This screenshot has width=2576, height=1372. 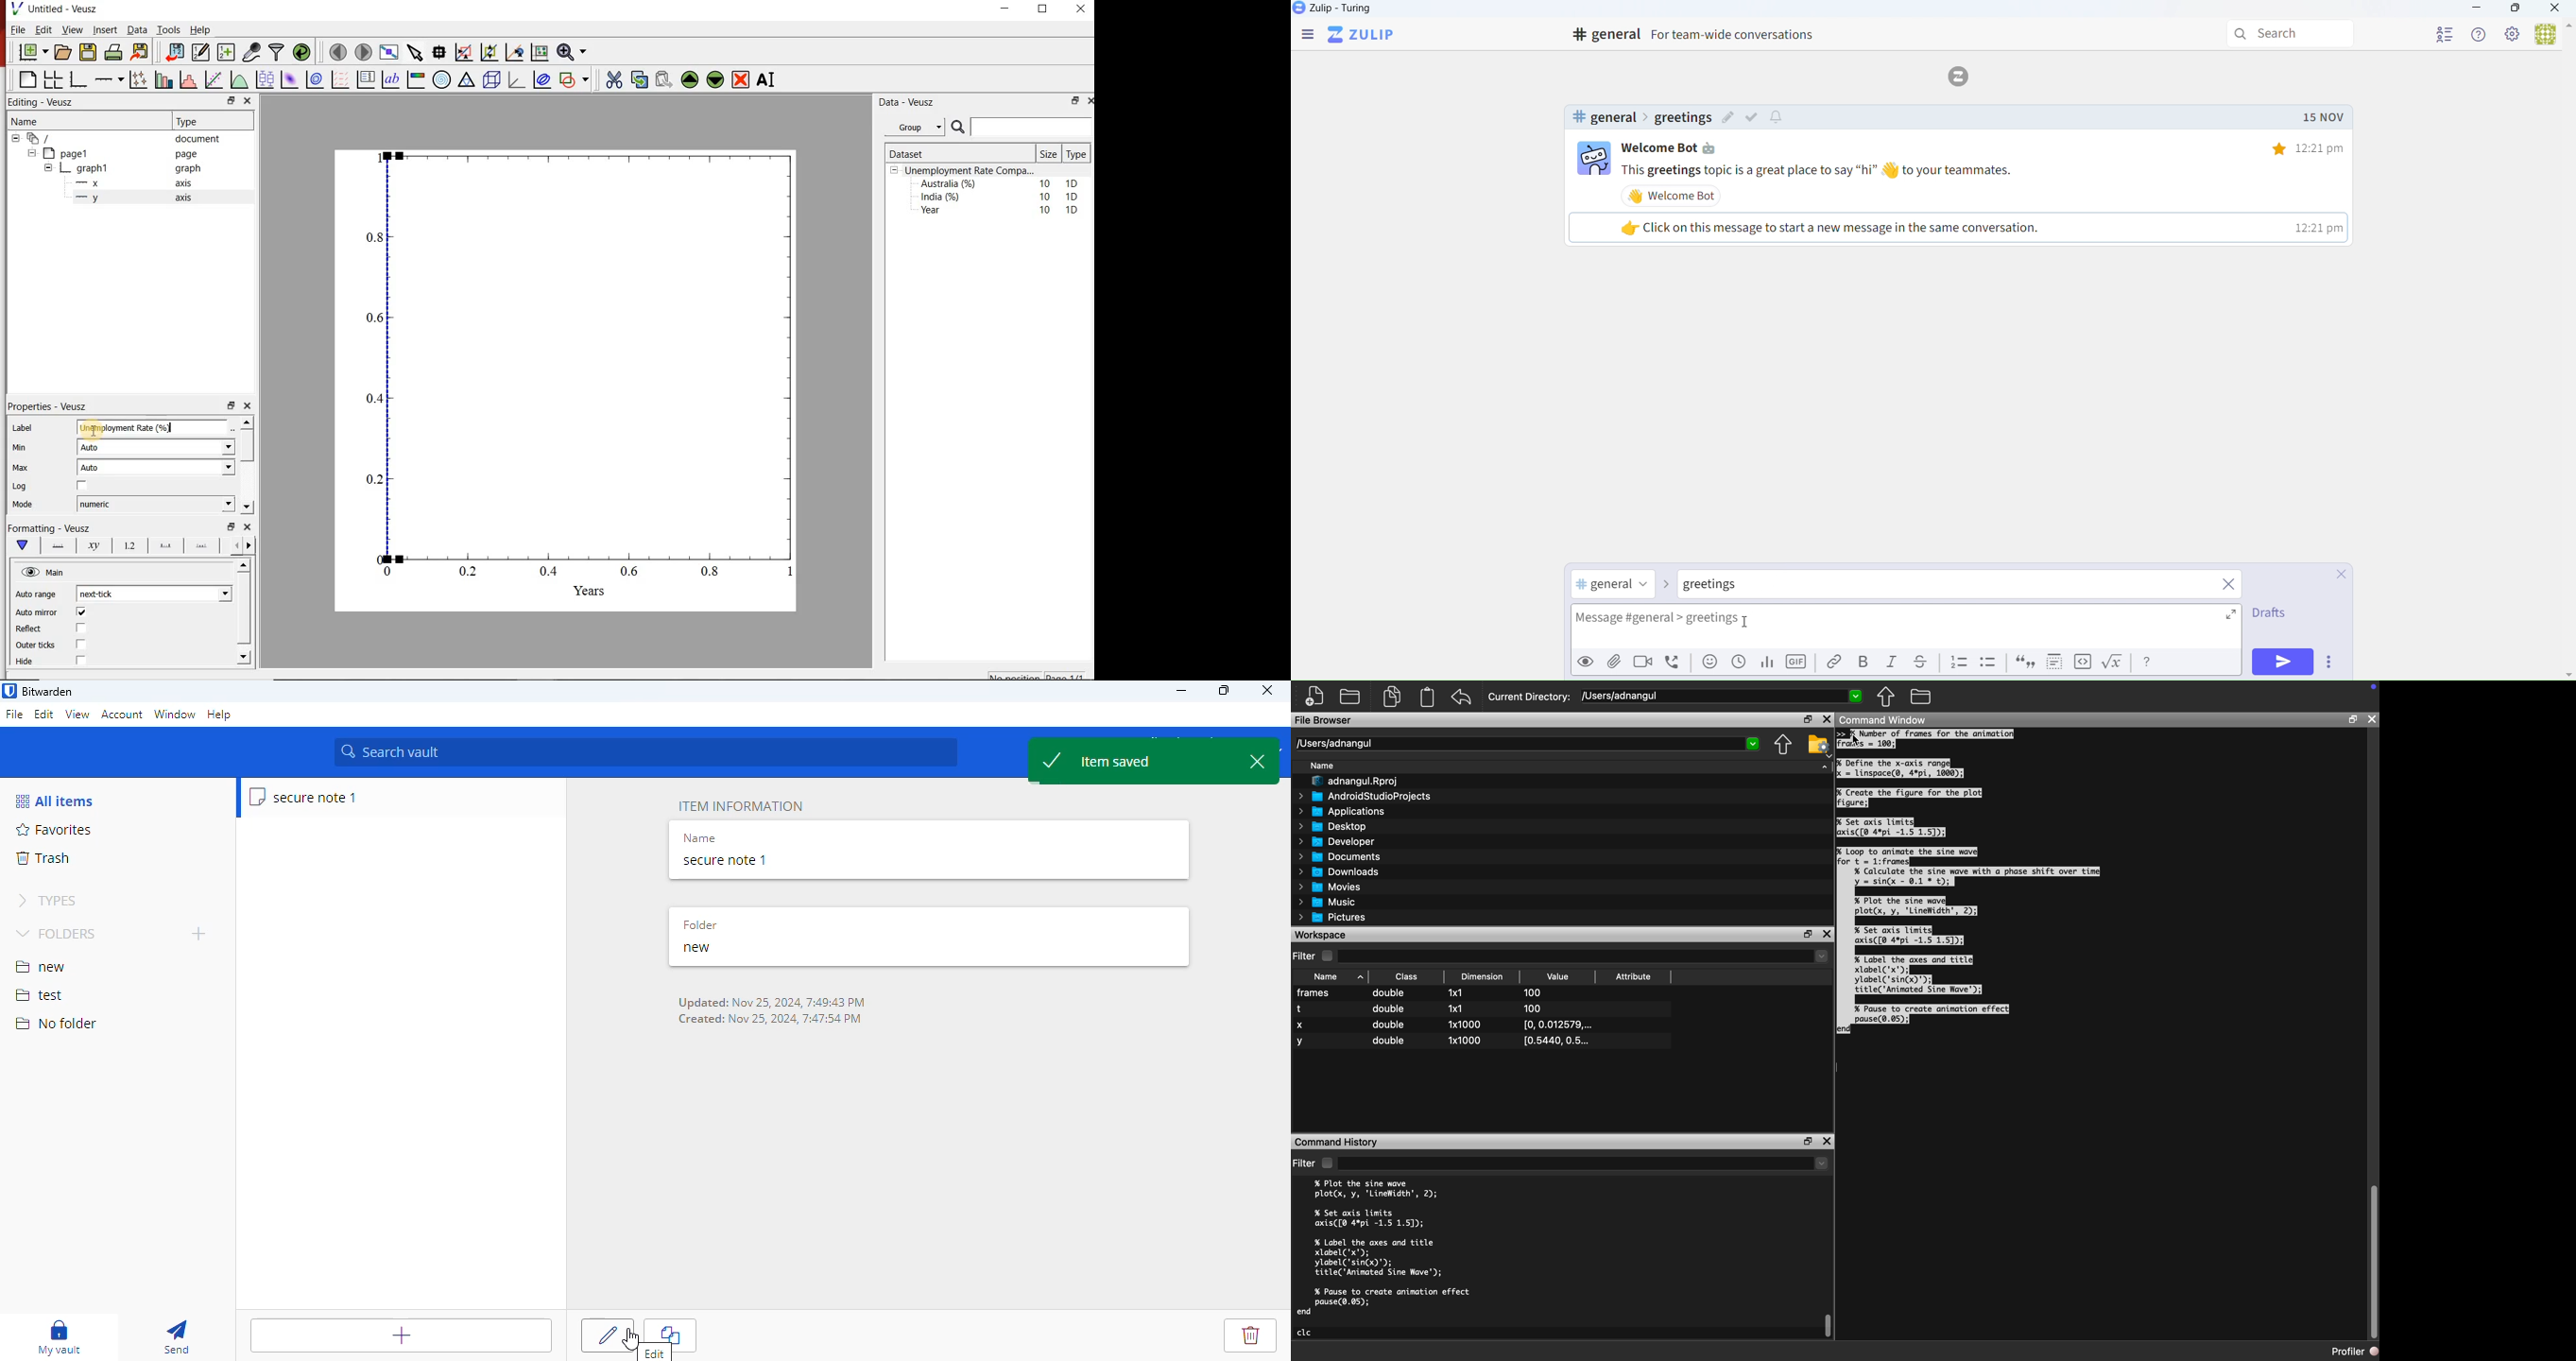 What do you see at coordinates (1426, 1009) in the screenshot?
I see `t double x1 100` at bounding box center [1426, 1009].